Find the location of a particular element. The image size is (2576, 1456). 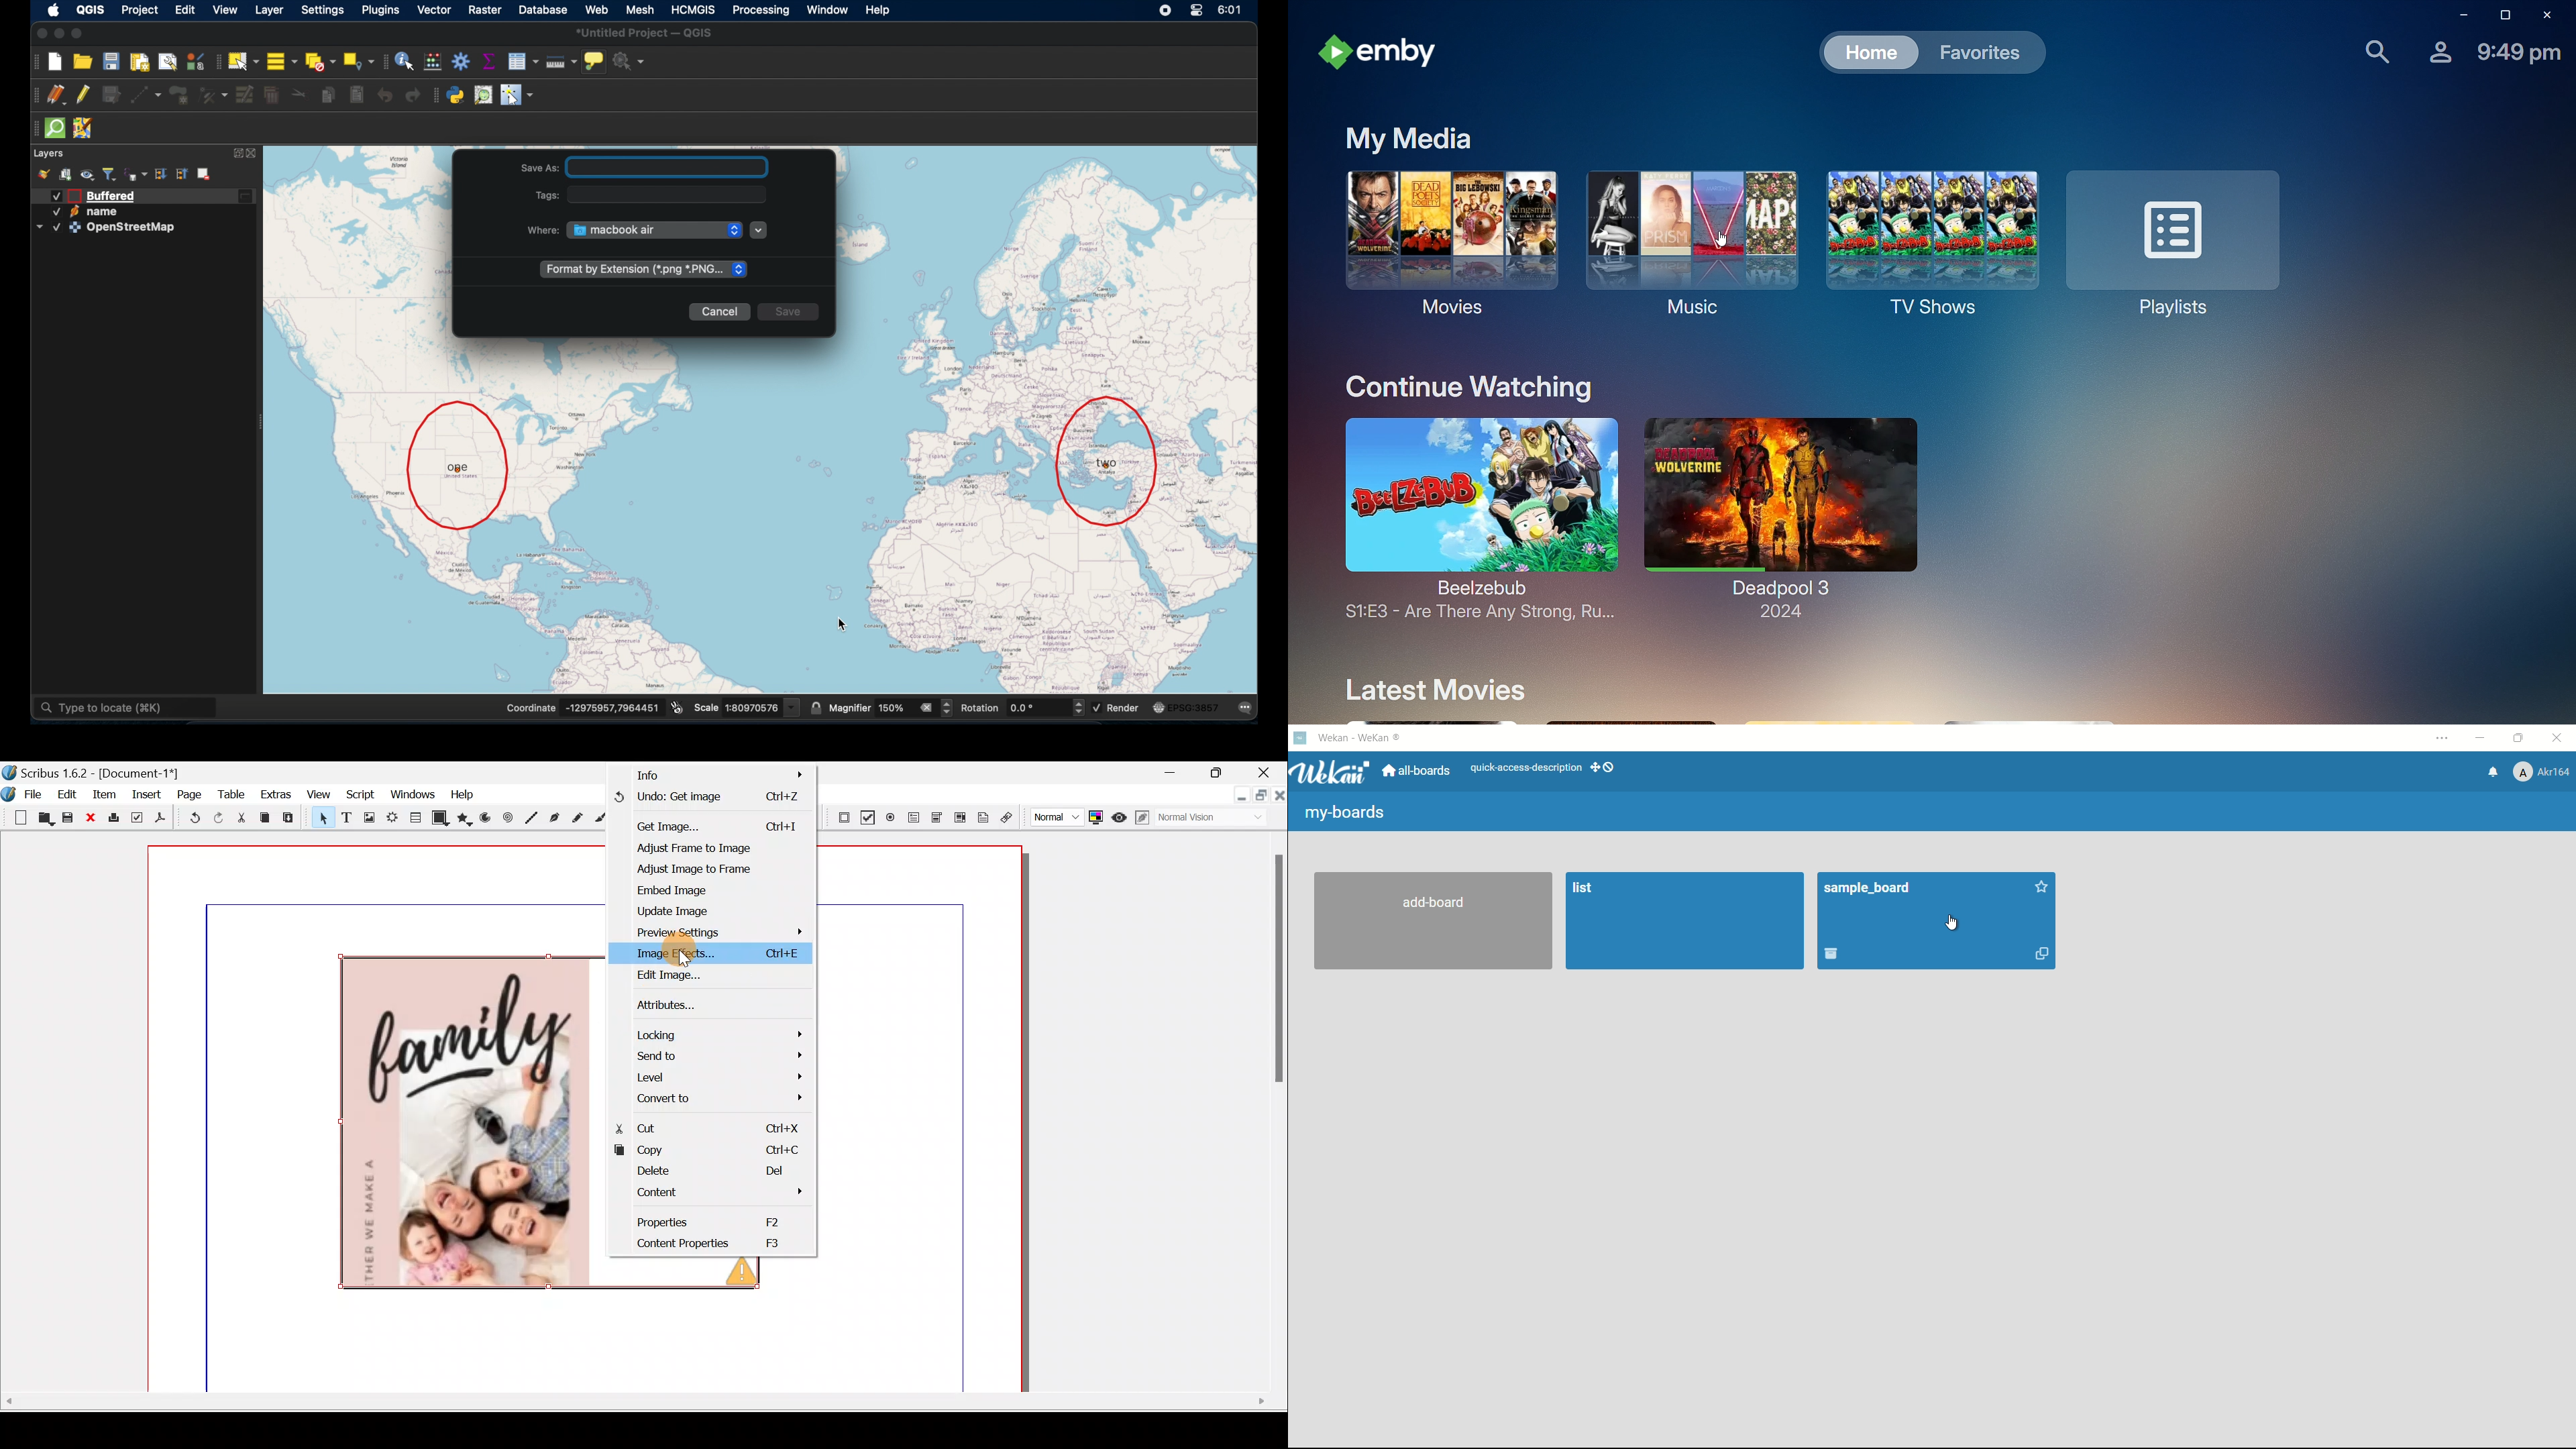

File is located at coordinates (37, 793).